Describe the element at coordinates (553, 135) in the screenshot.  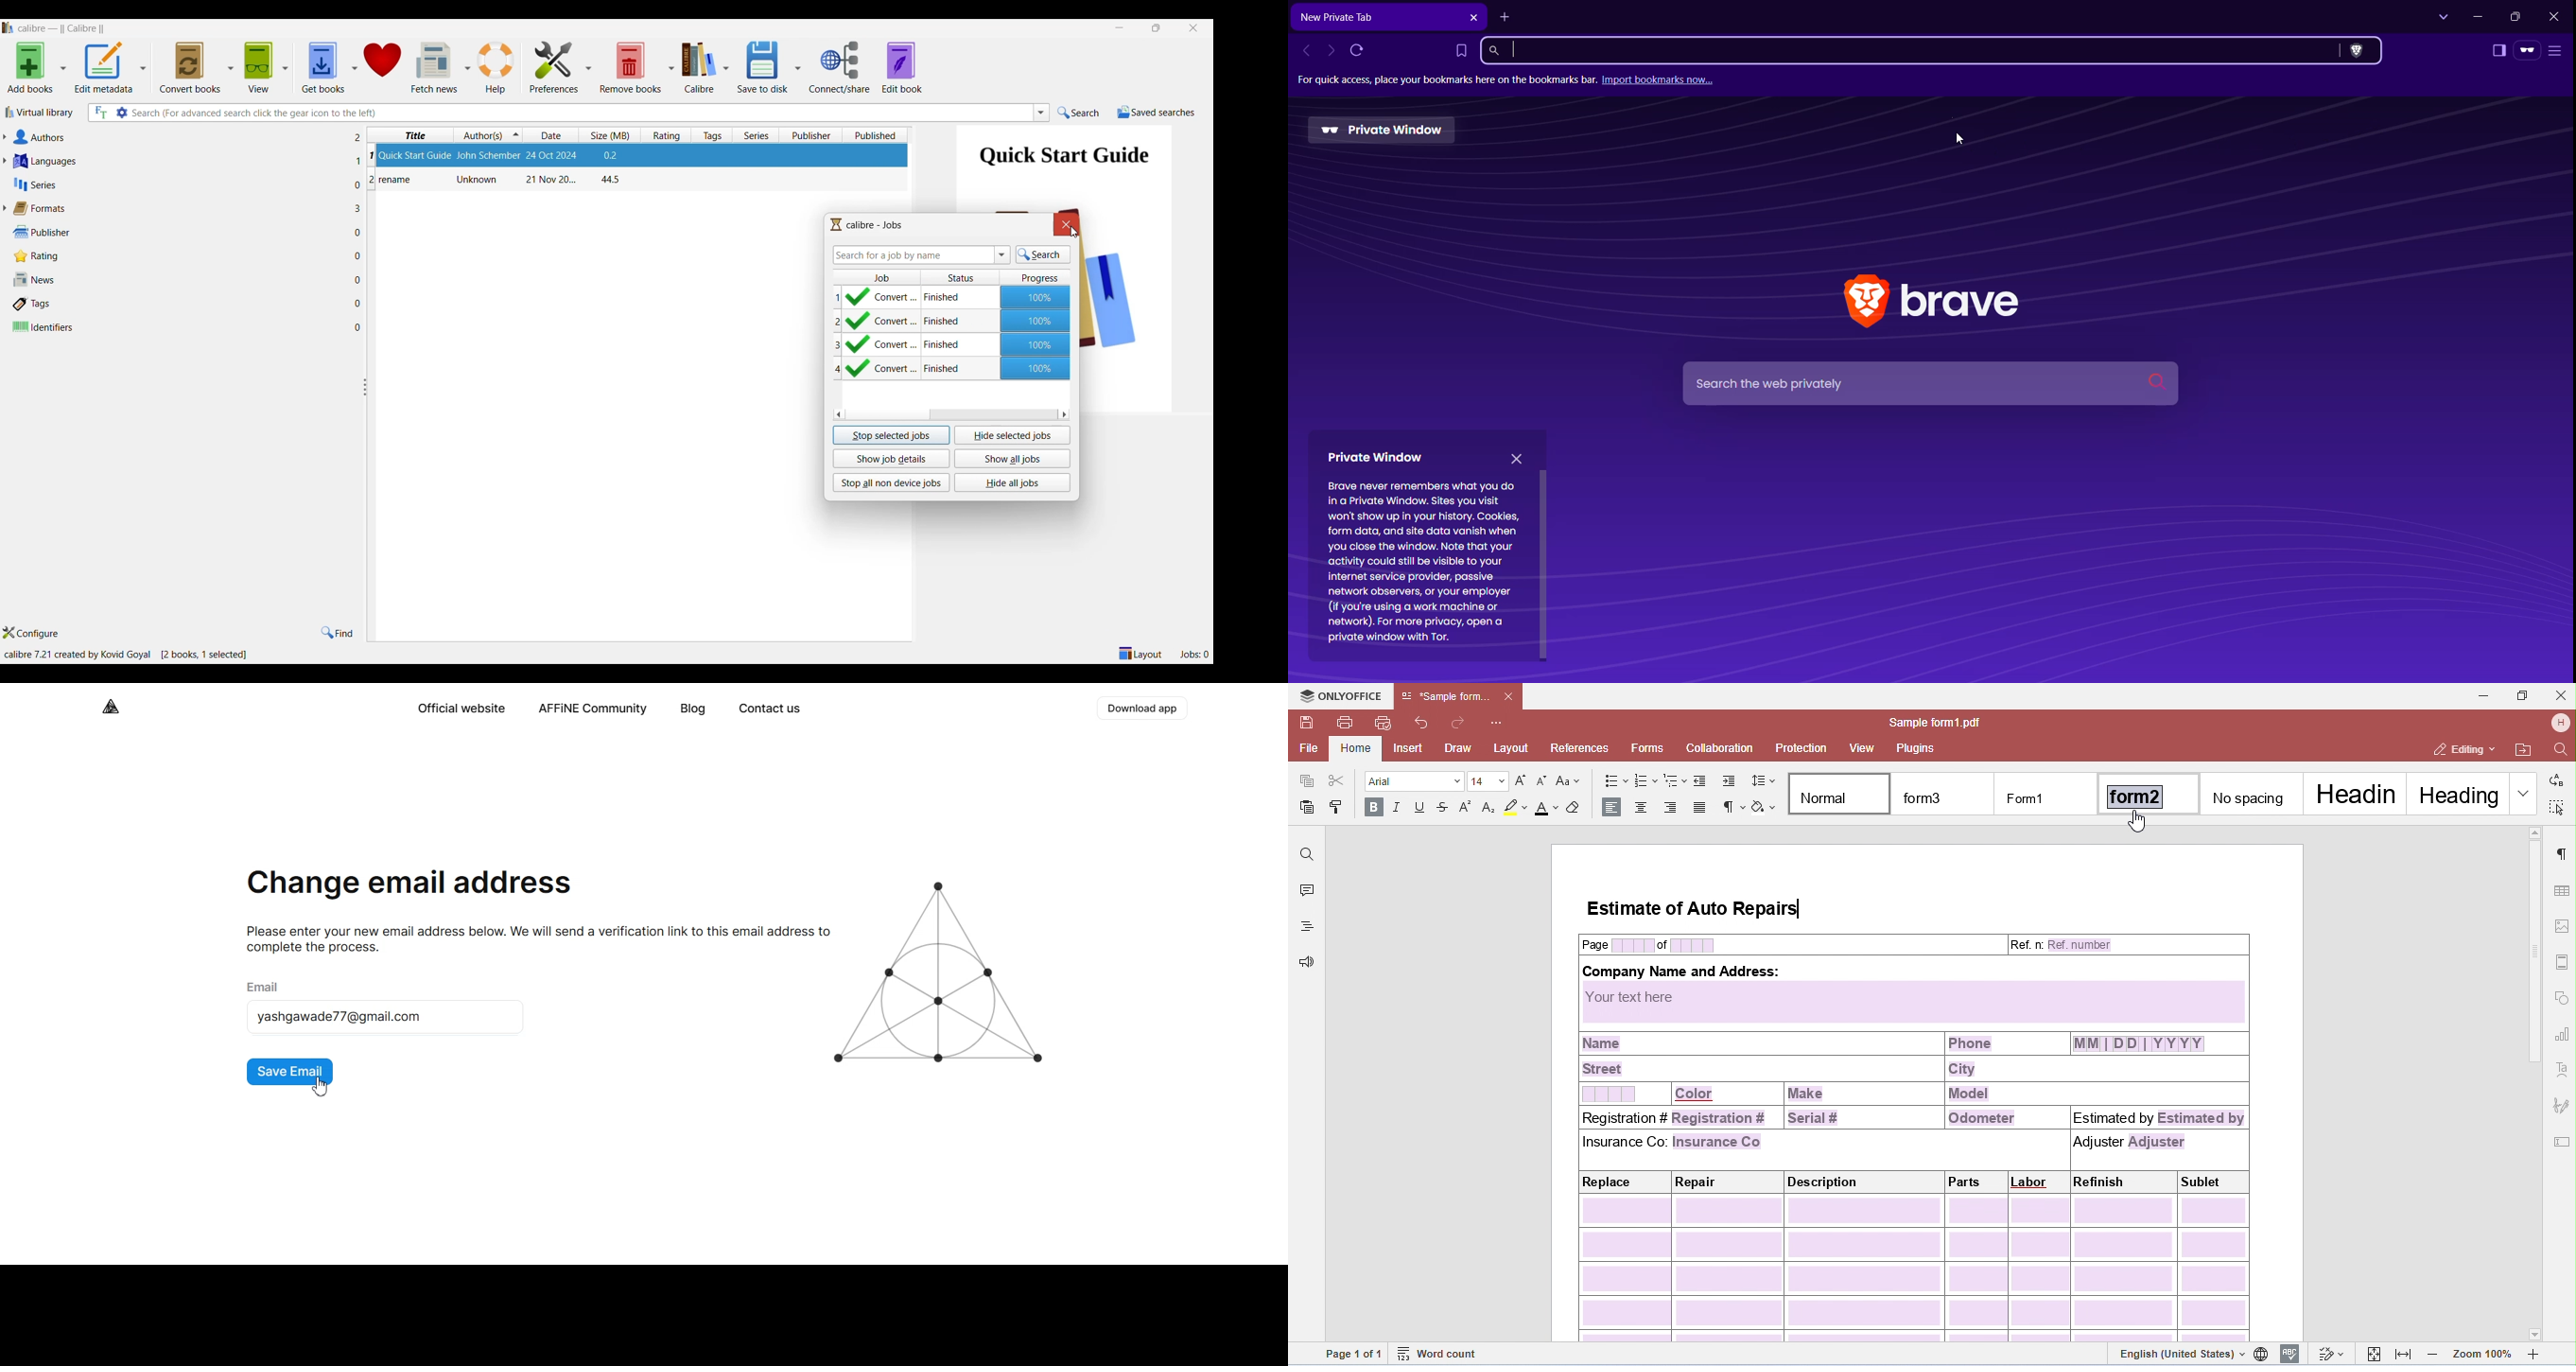
I see `Date column` at that location.